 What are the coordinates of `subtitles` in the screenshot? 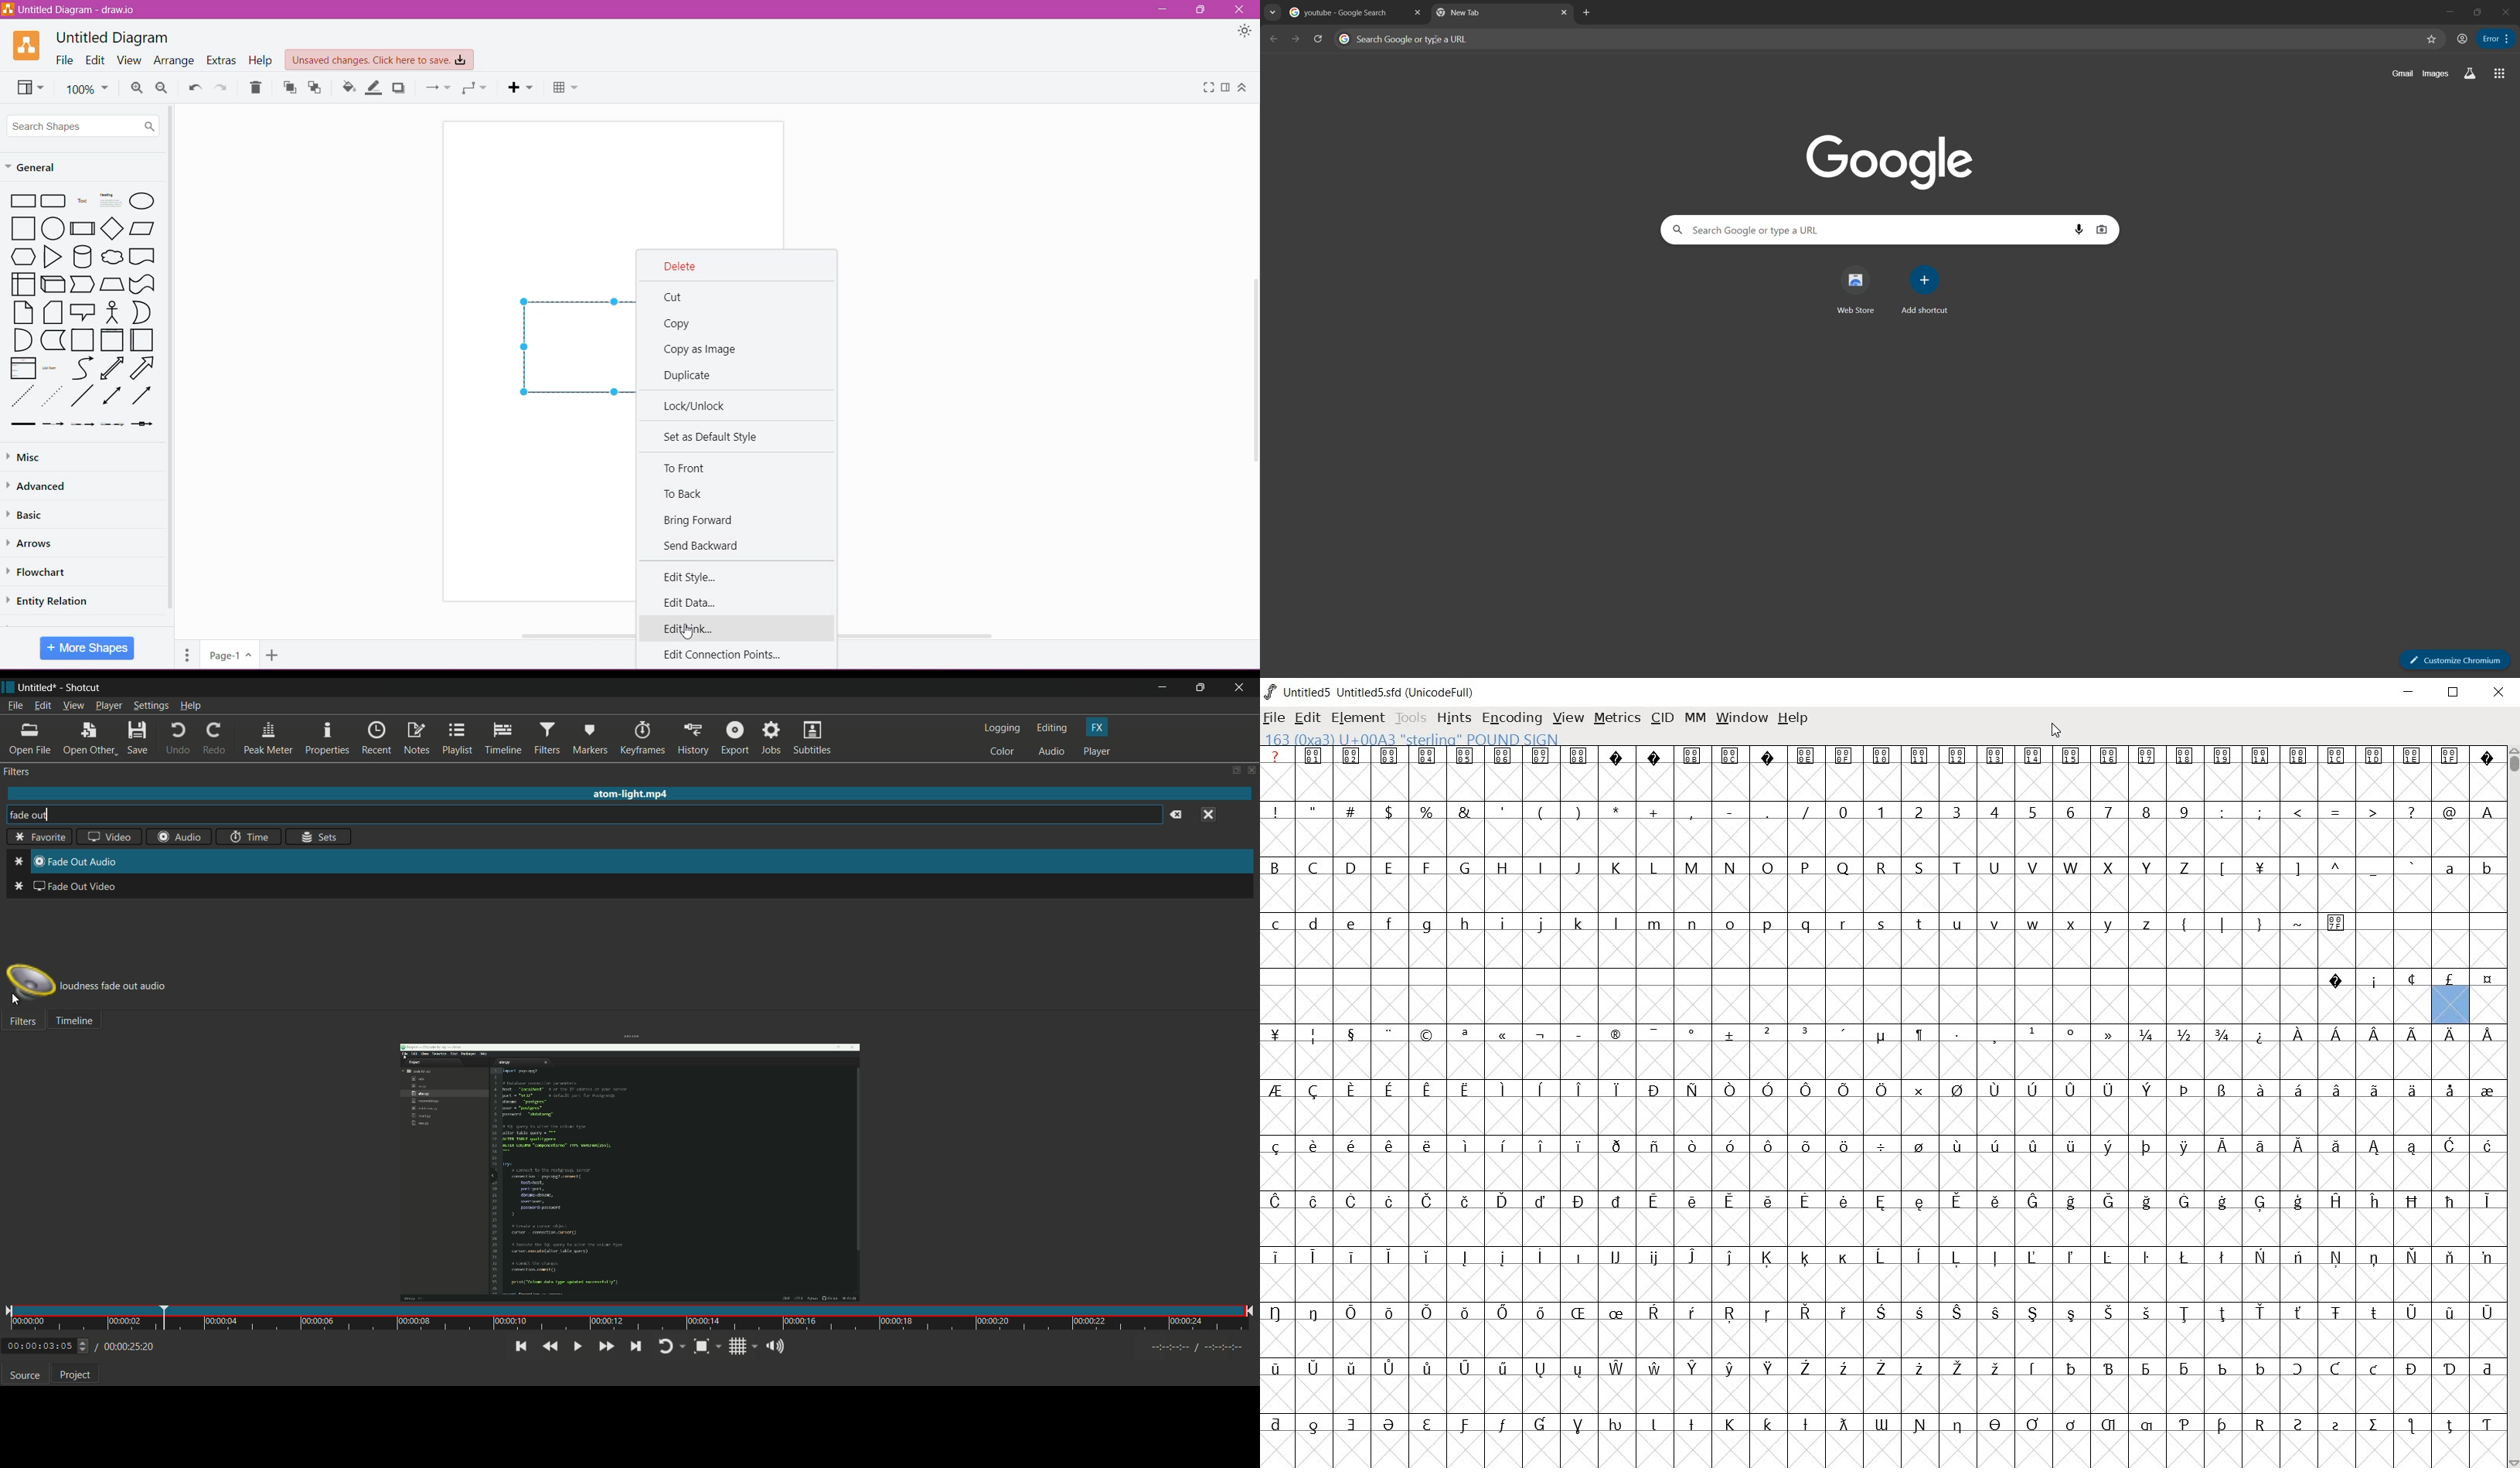 It's located at (812, 738).